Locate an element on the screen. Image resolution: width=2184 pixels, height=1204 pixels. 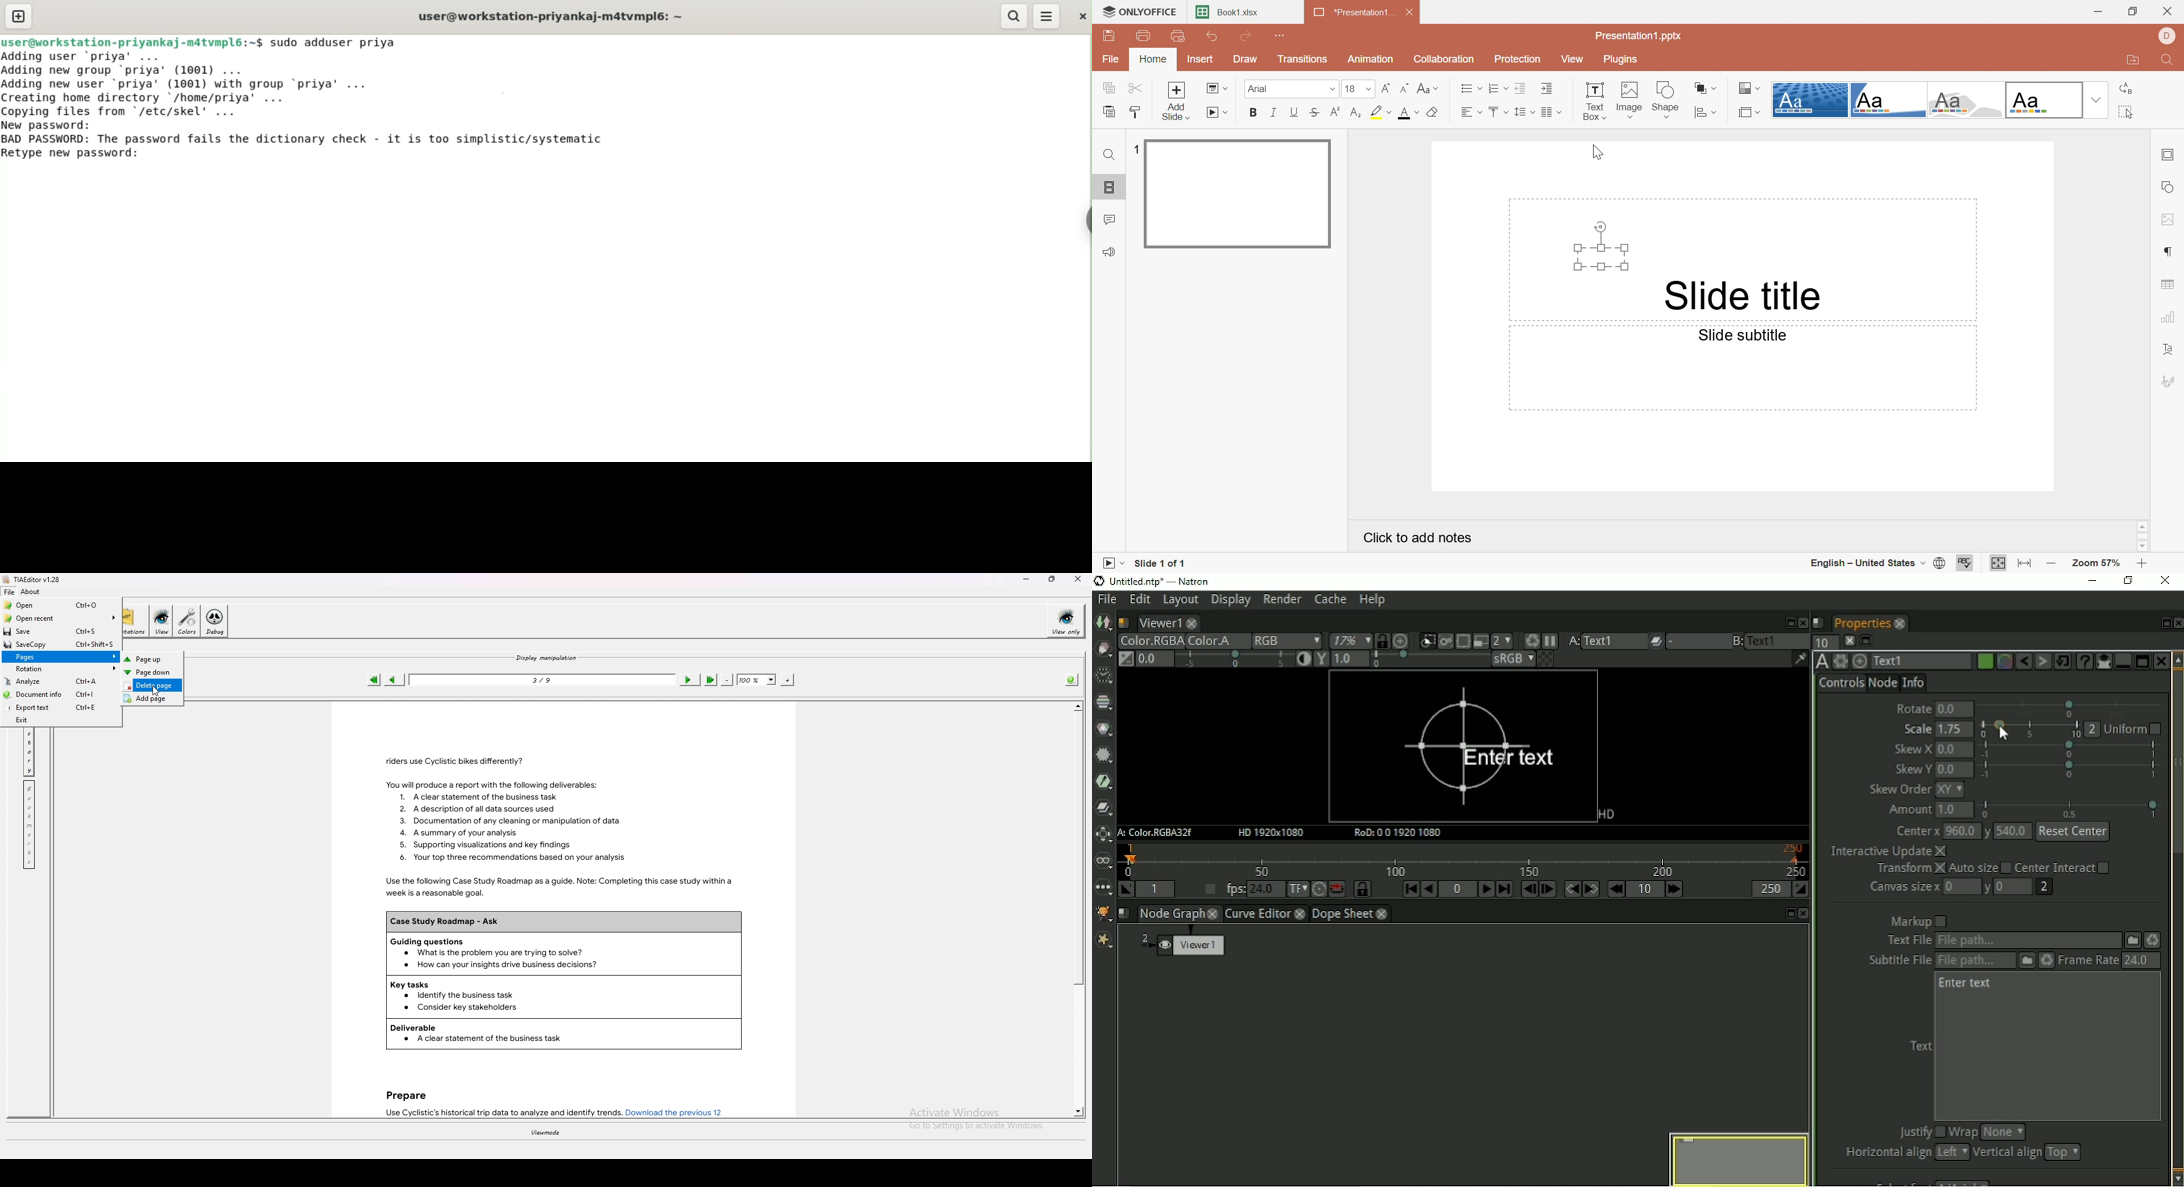
Collaboration is located at coordinates (1444, 60).